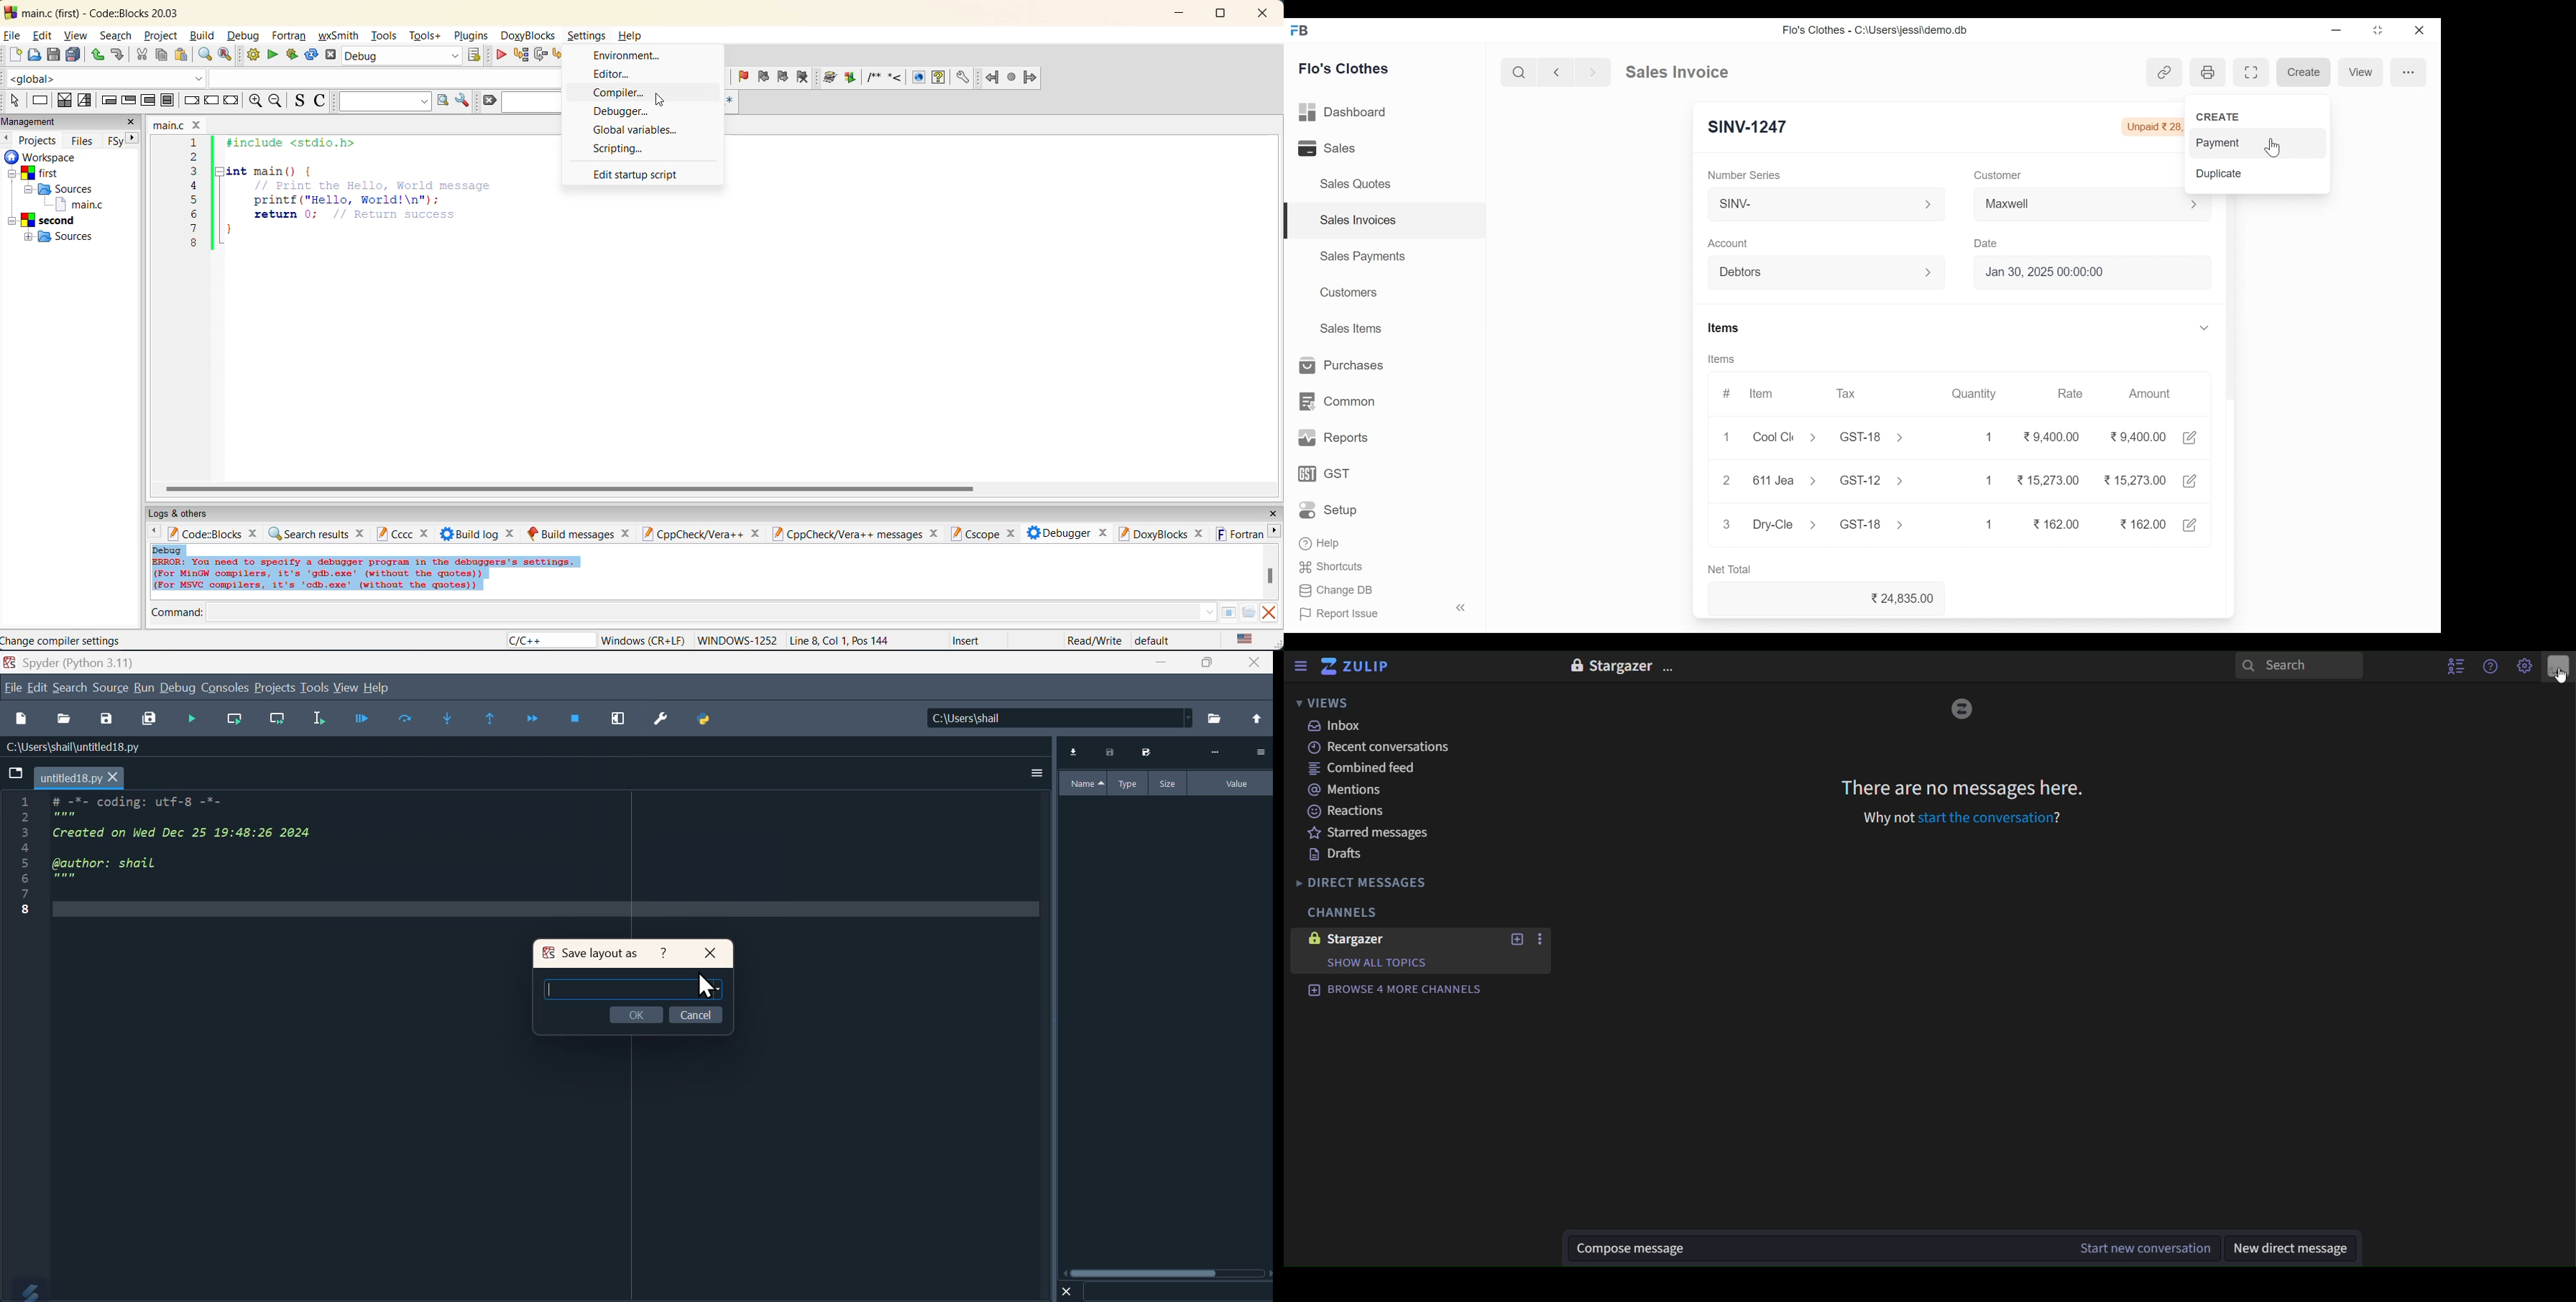  What do you see at coordinates (1363, 884) in the screenshot?
I see `direct messages` at bounding box center [1363, 884].